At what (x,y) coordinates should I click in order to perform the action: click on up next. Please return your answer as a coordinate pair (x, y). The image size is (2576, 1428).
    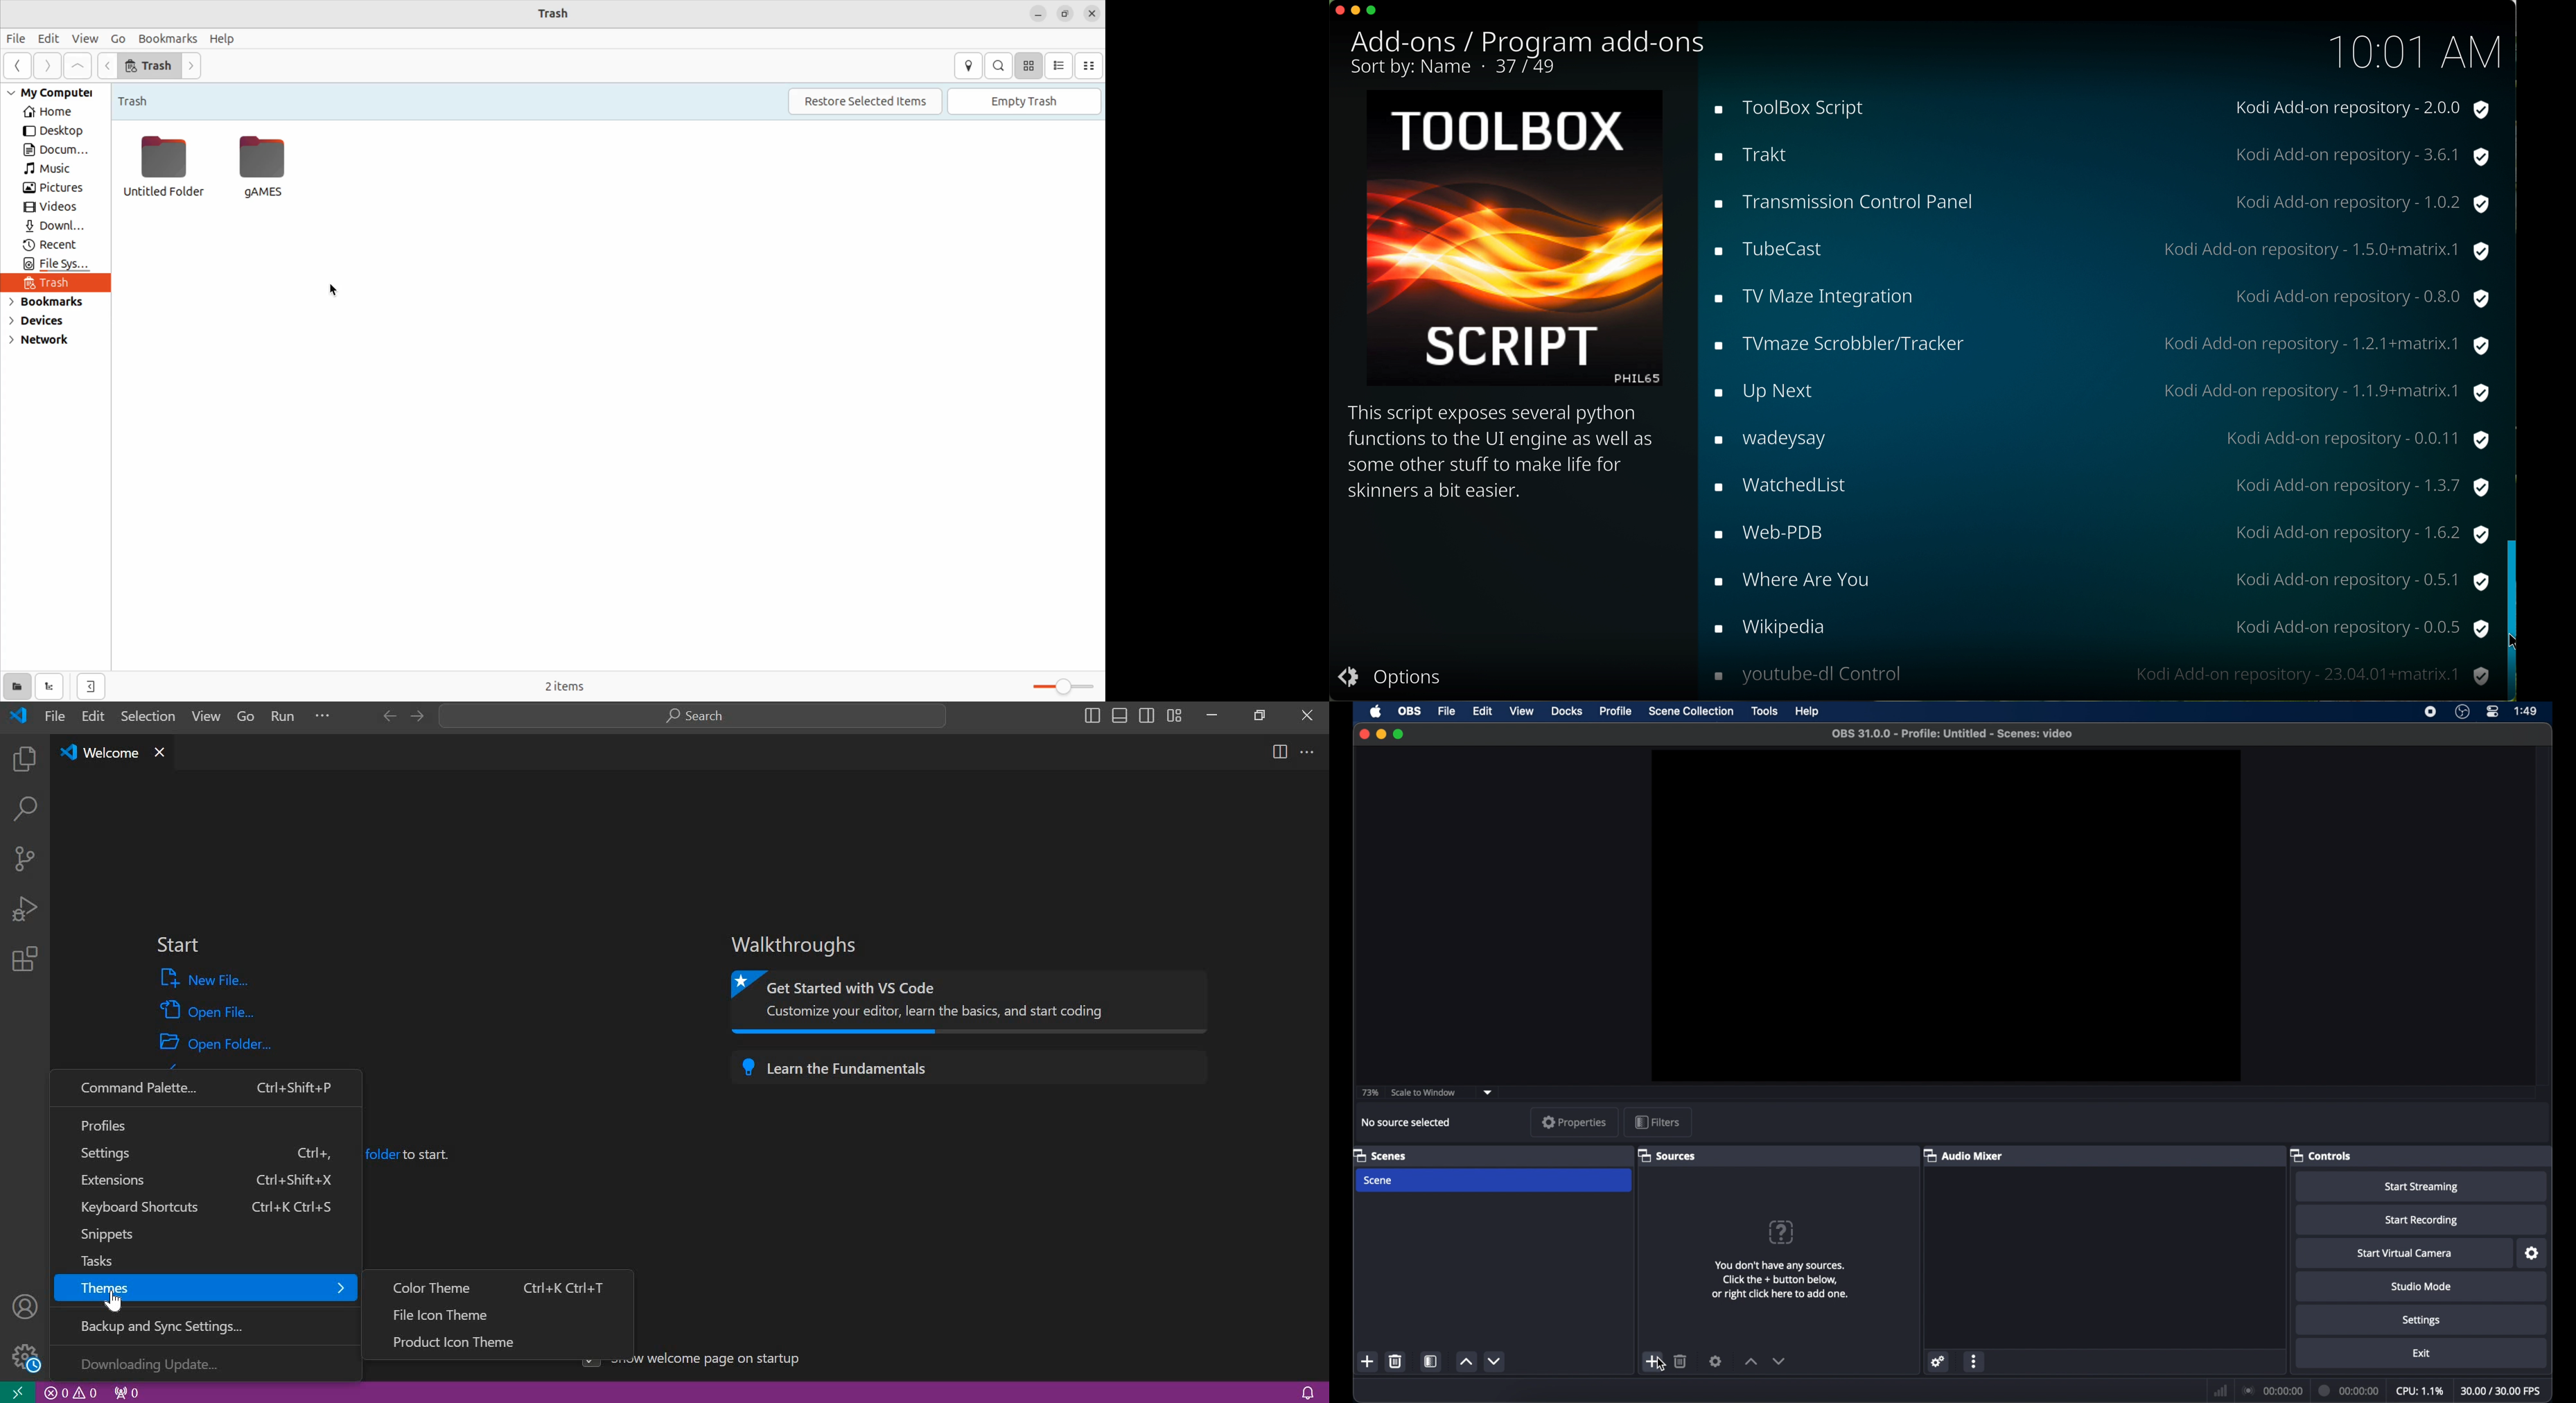
    Looking at the image, I should click on (2100, 389).